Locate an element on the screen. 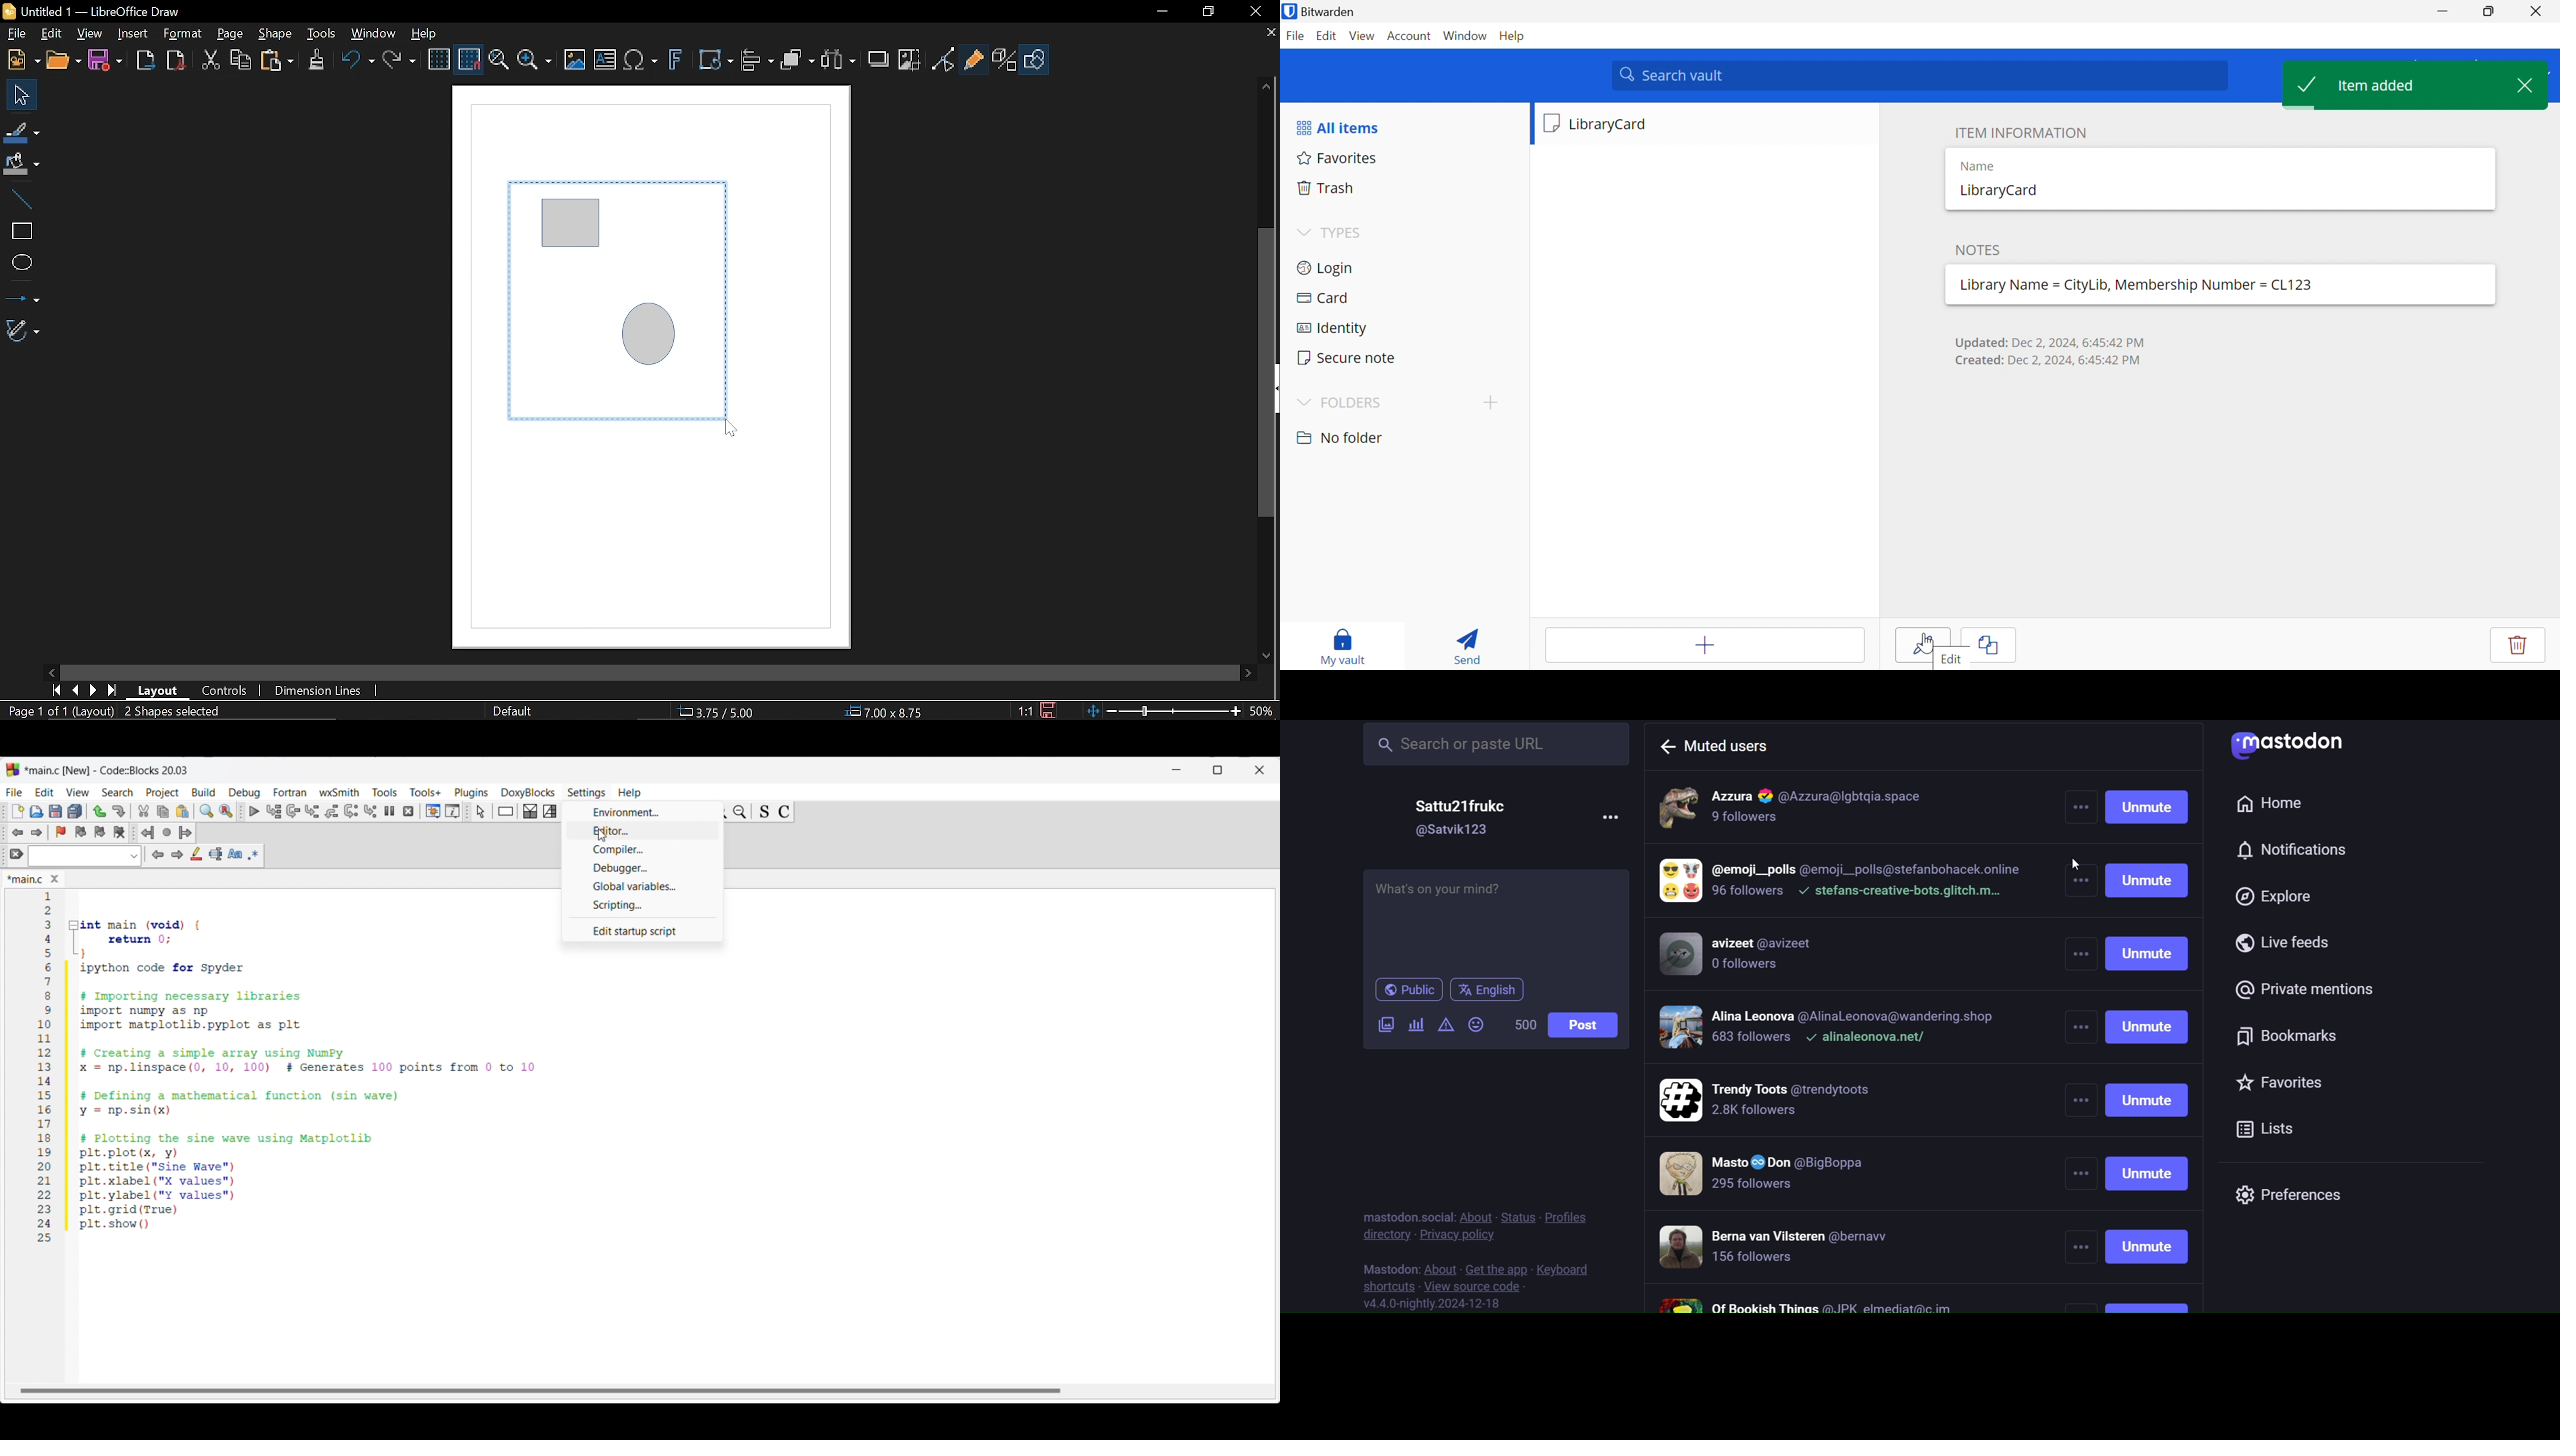 The height and width of the screenshot is (1456, 2576). Rectangle is located at coordinates (19, 229).